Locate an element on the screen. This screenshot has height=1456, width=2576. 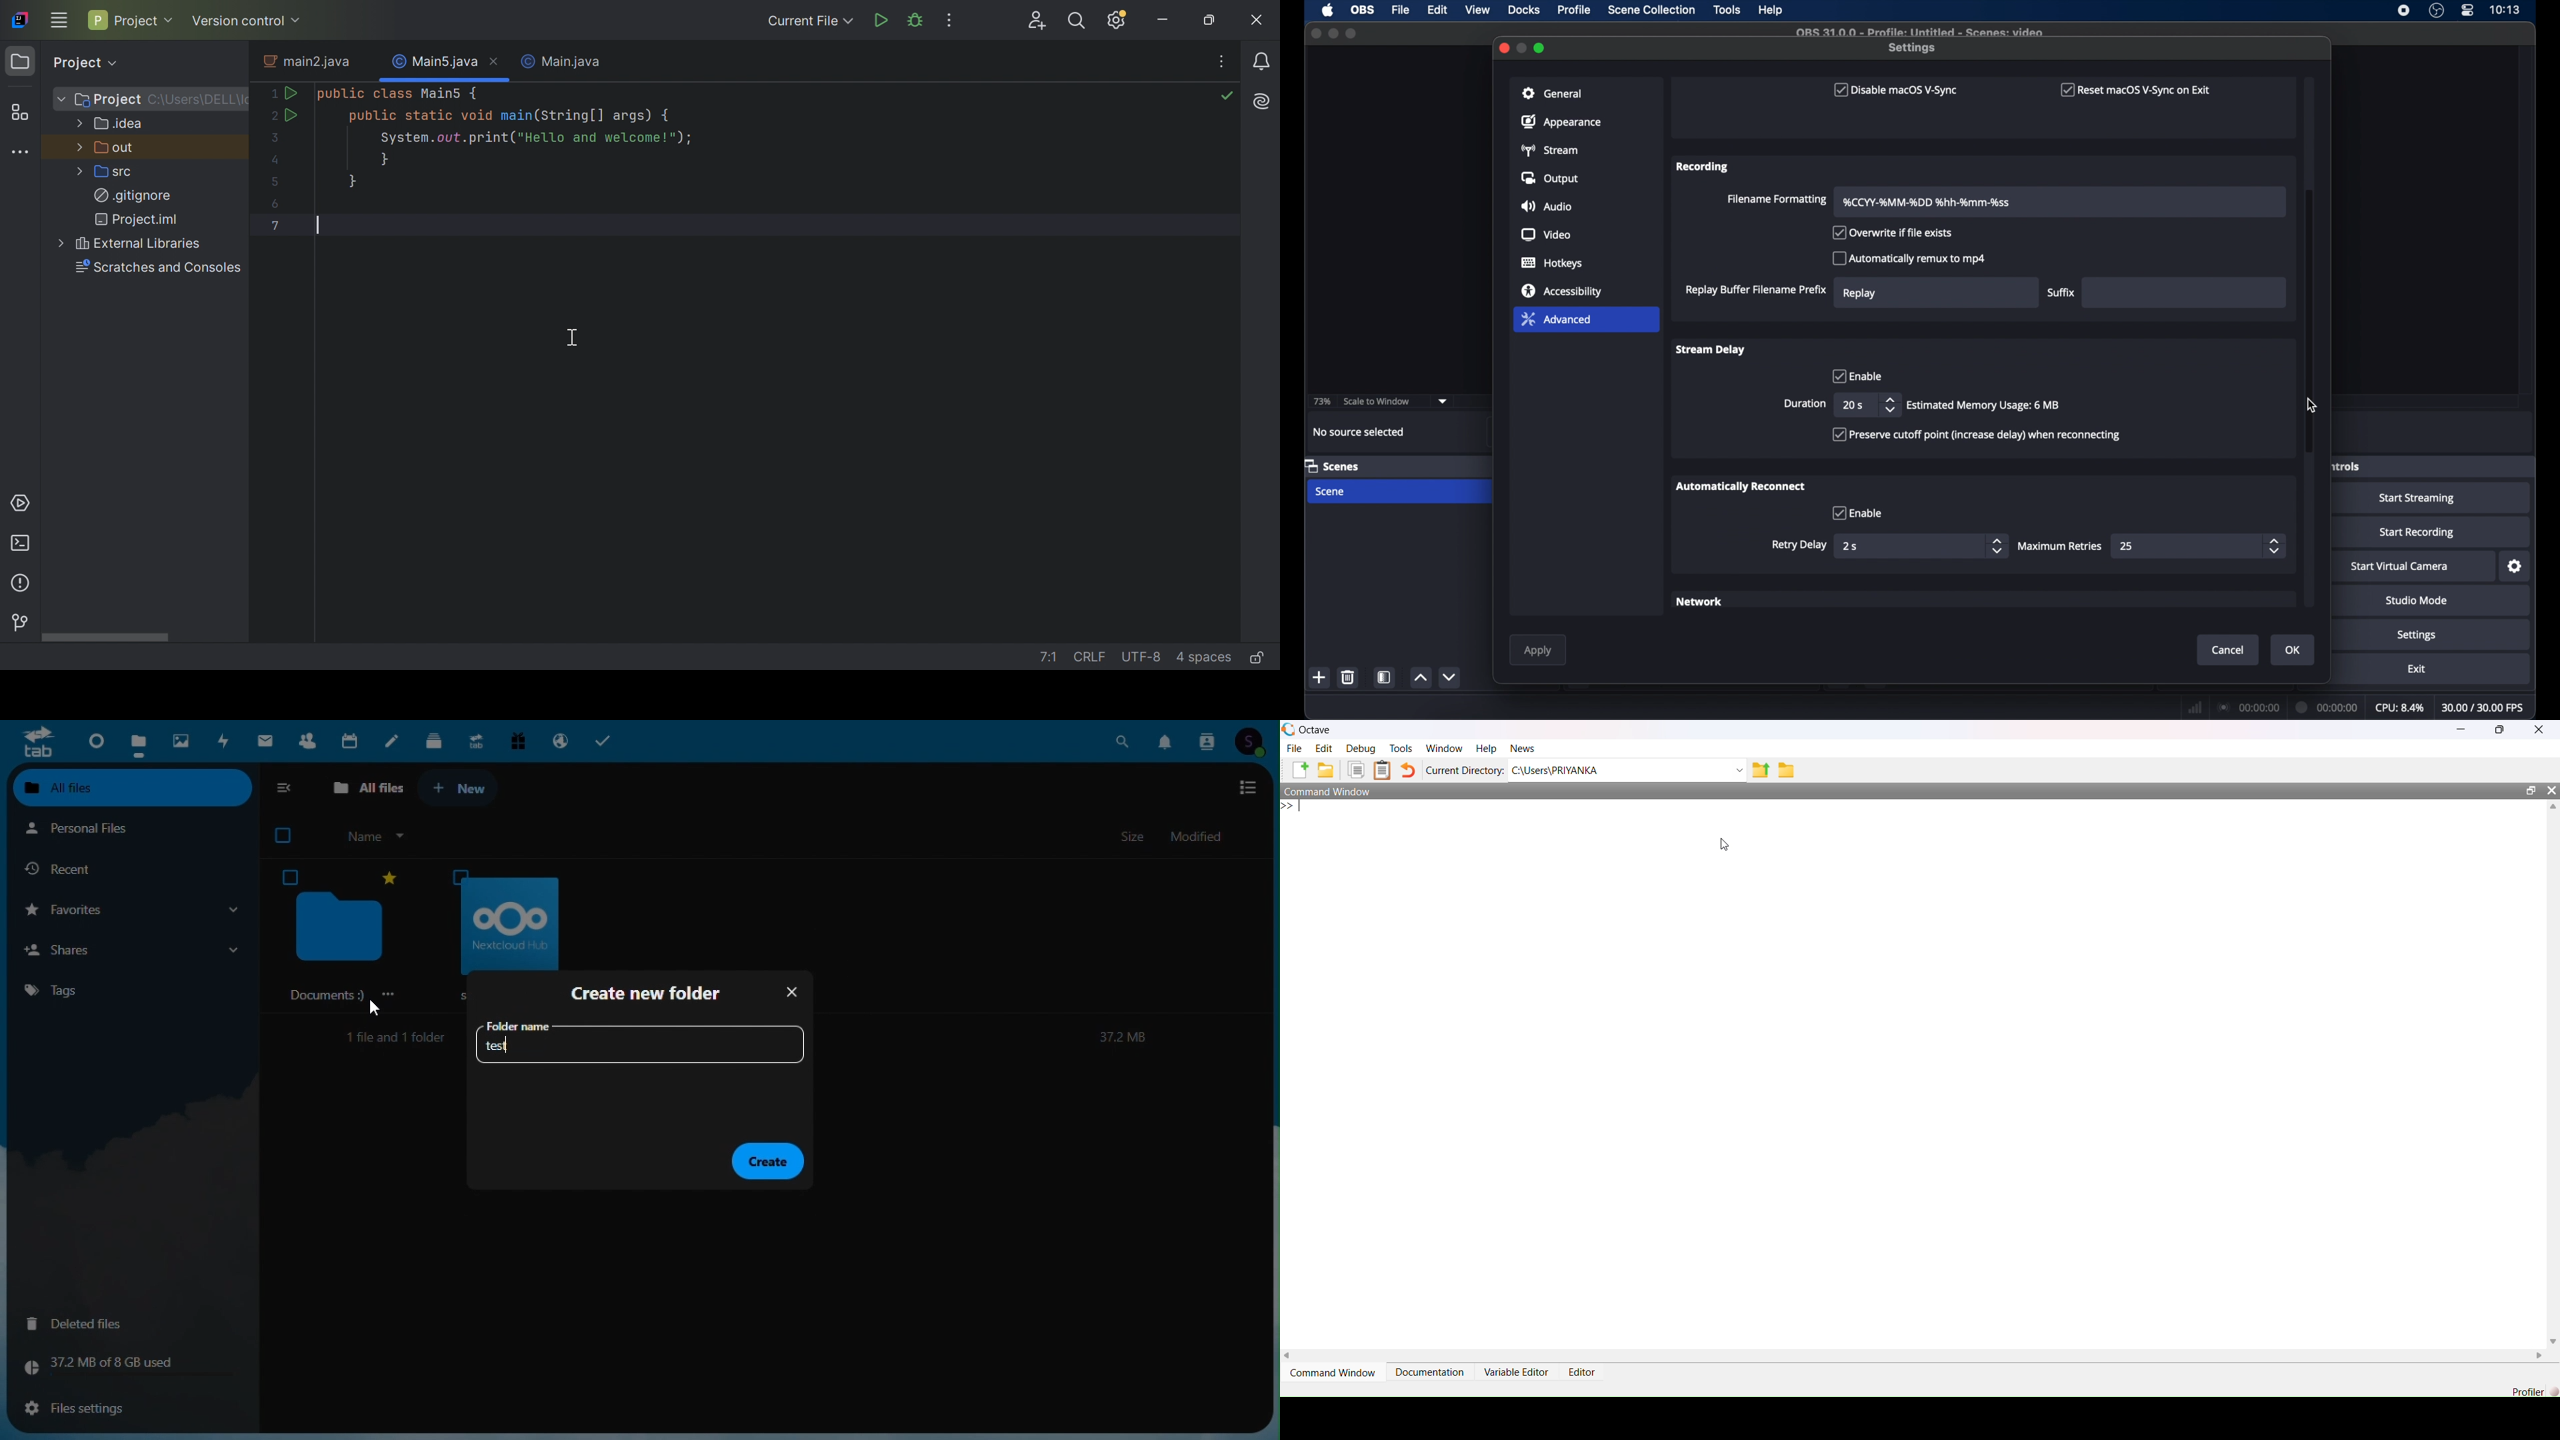
scale to window is located at coordinates (1377, 401).